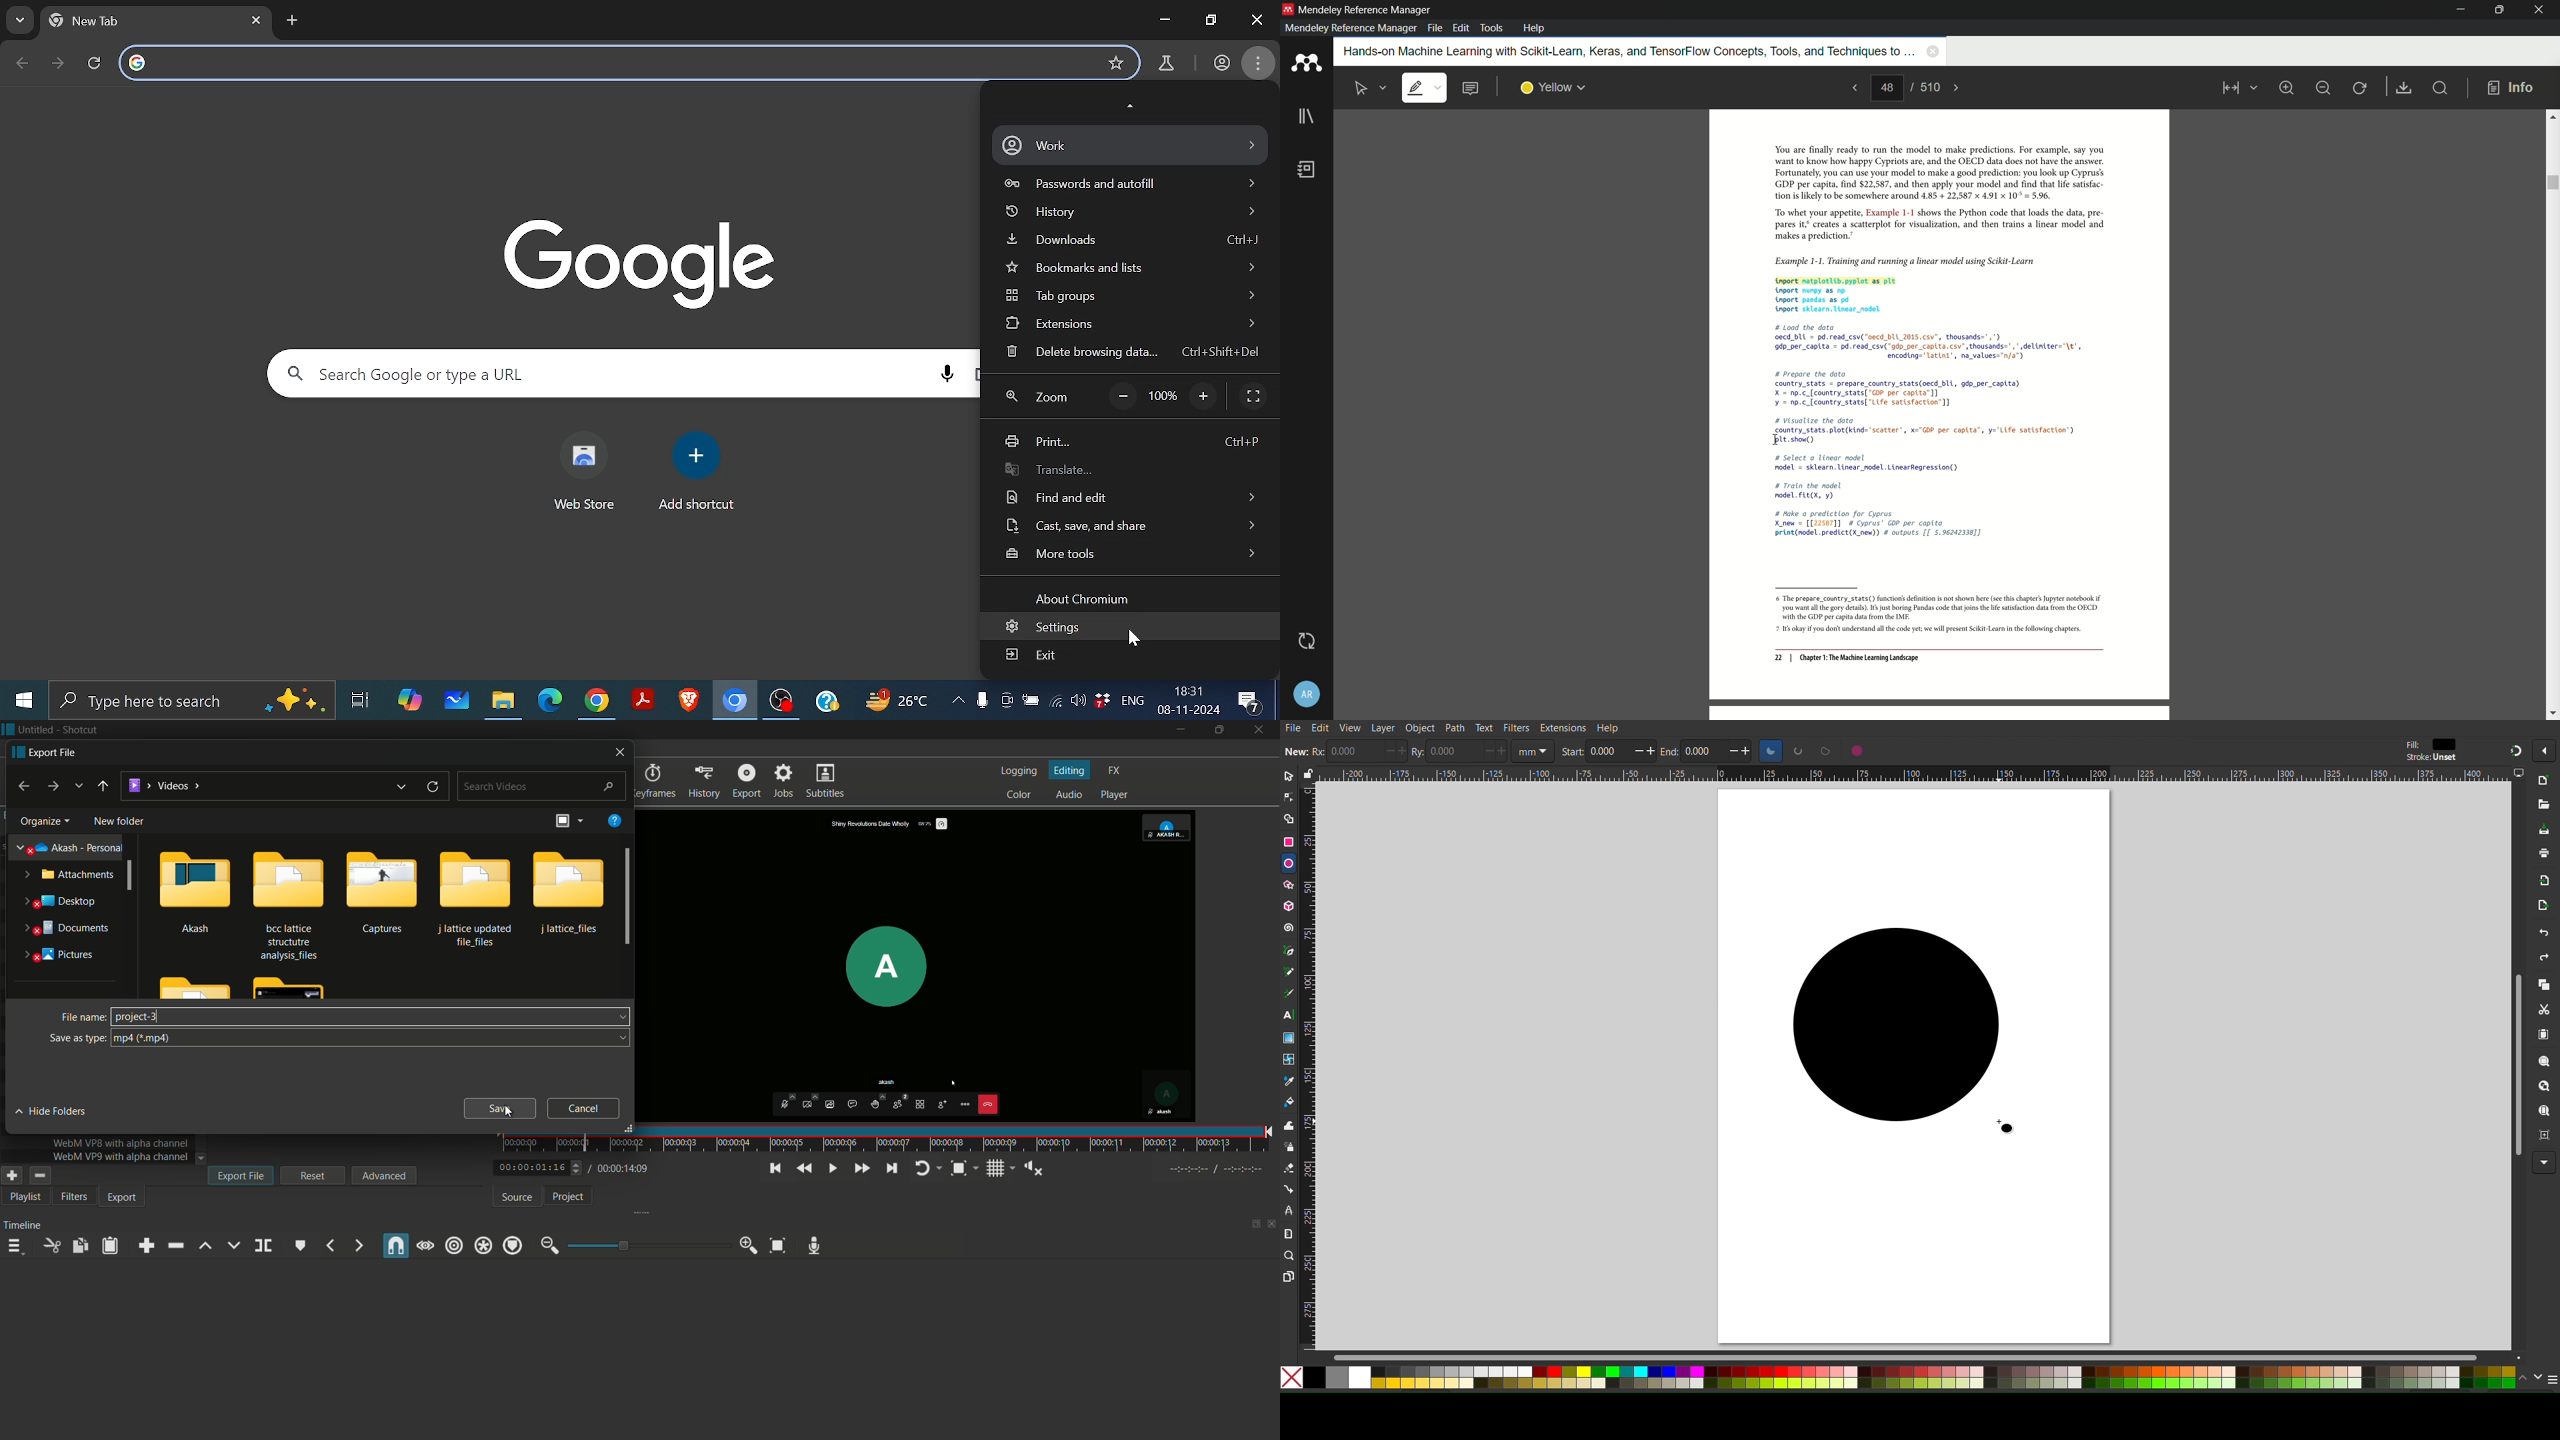  Describe the element at coordinates (2544, 1163) in the screenshot. I see `More Options` at that location.